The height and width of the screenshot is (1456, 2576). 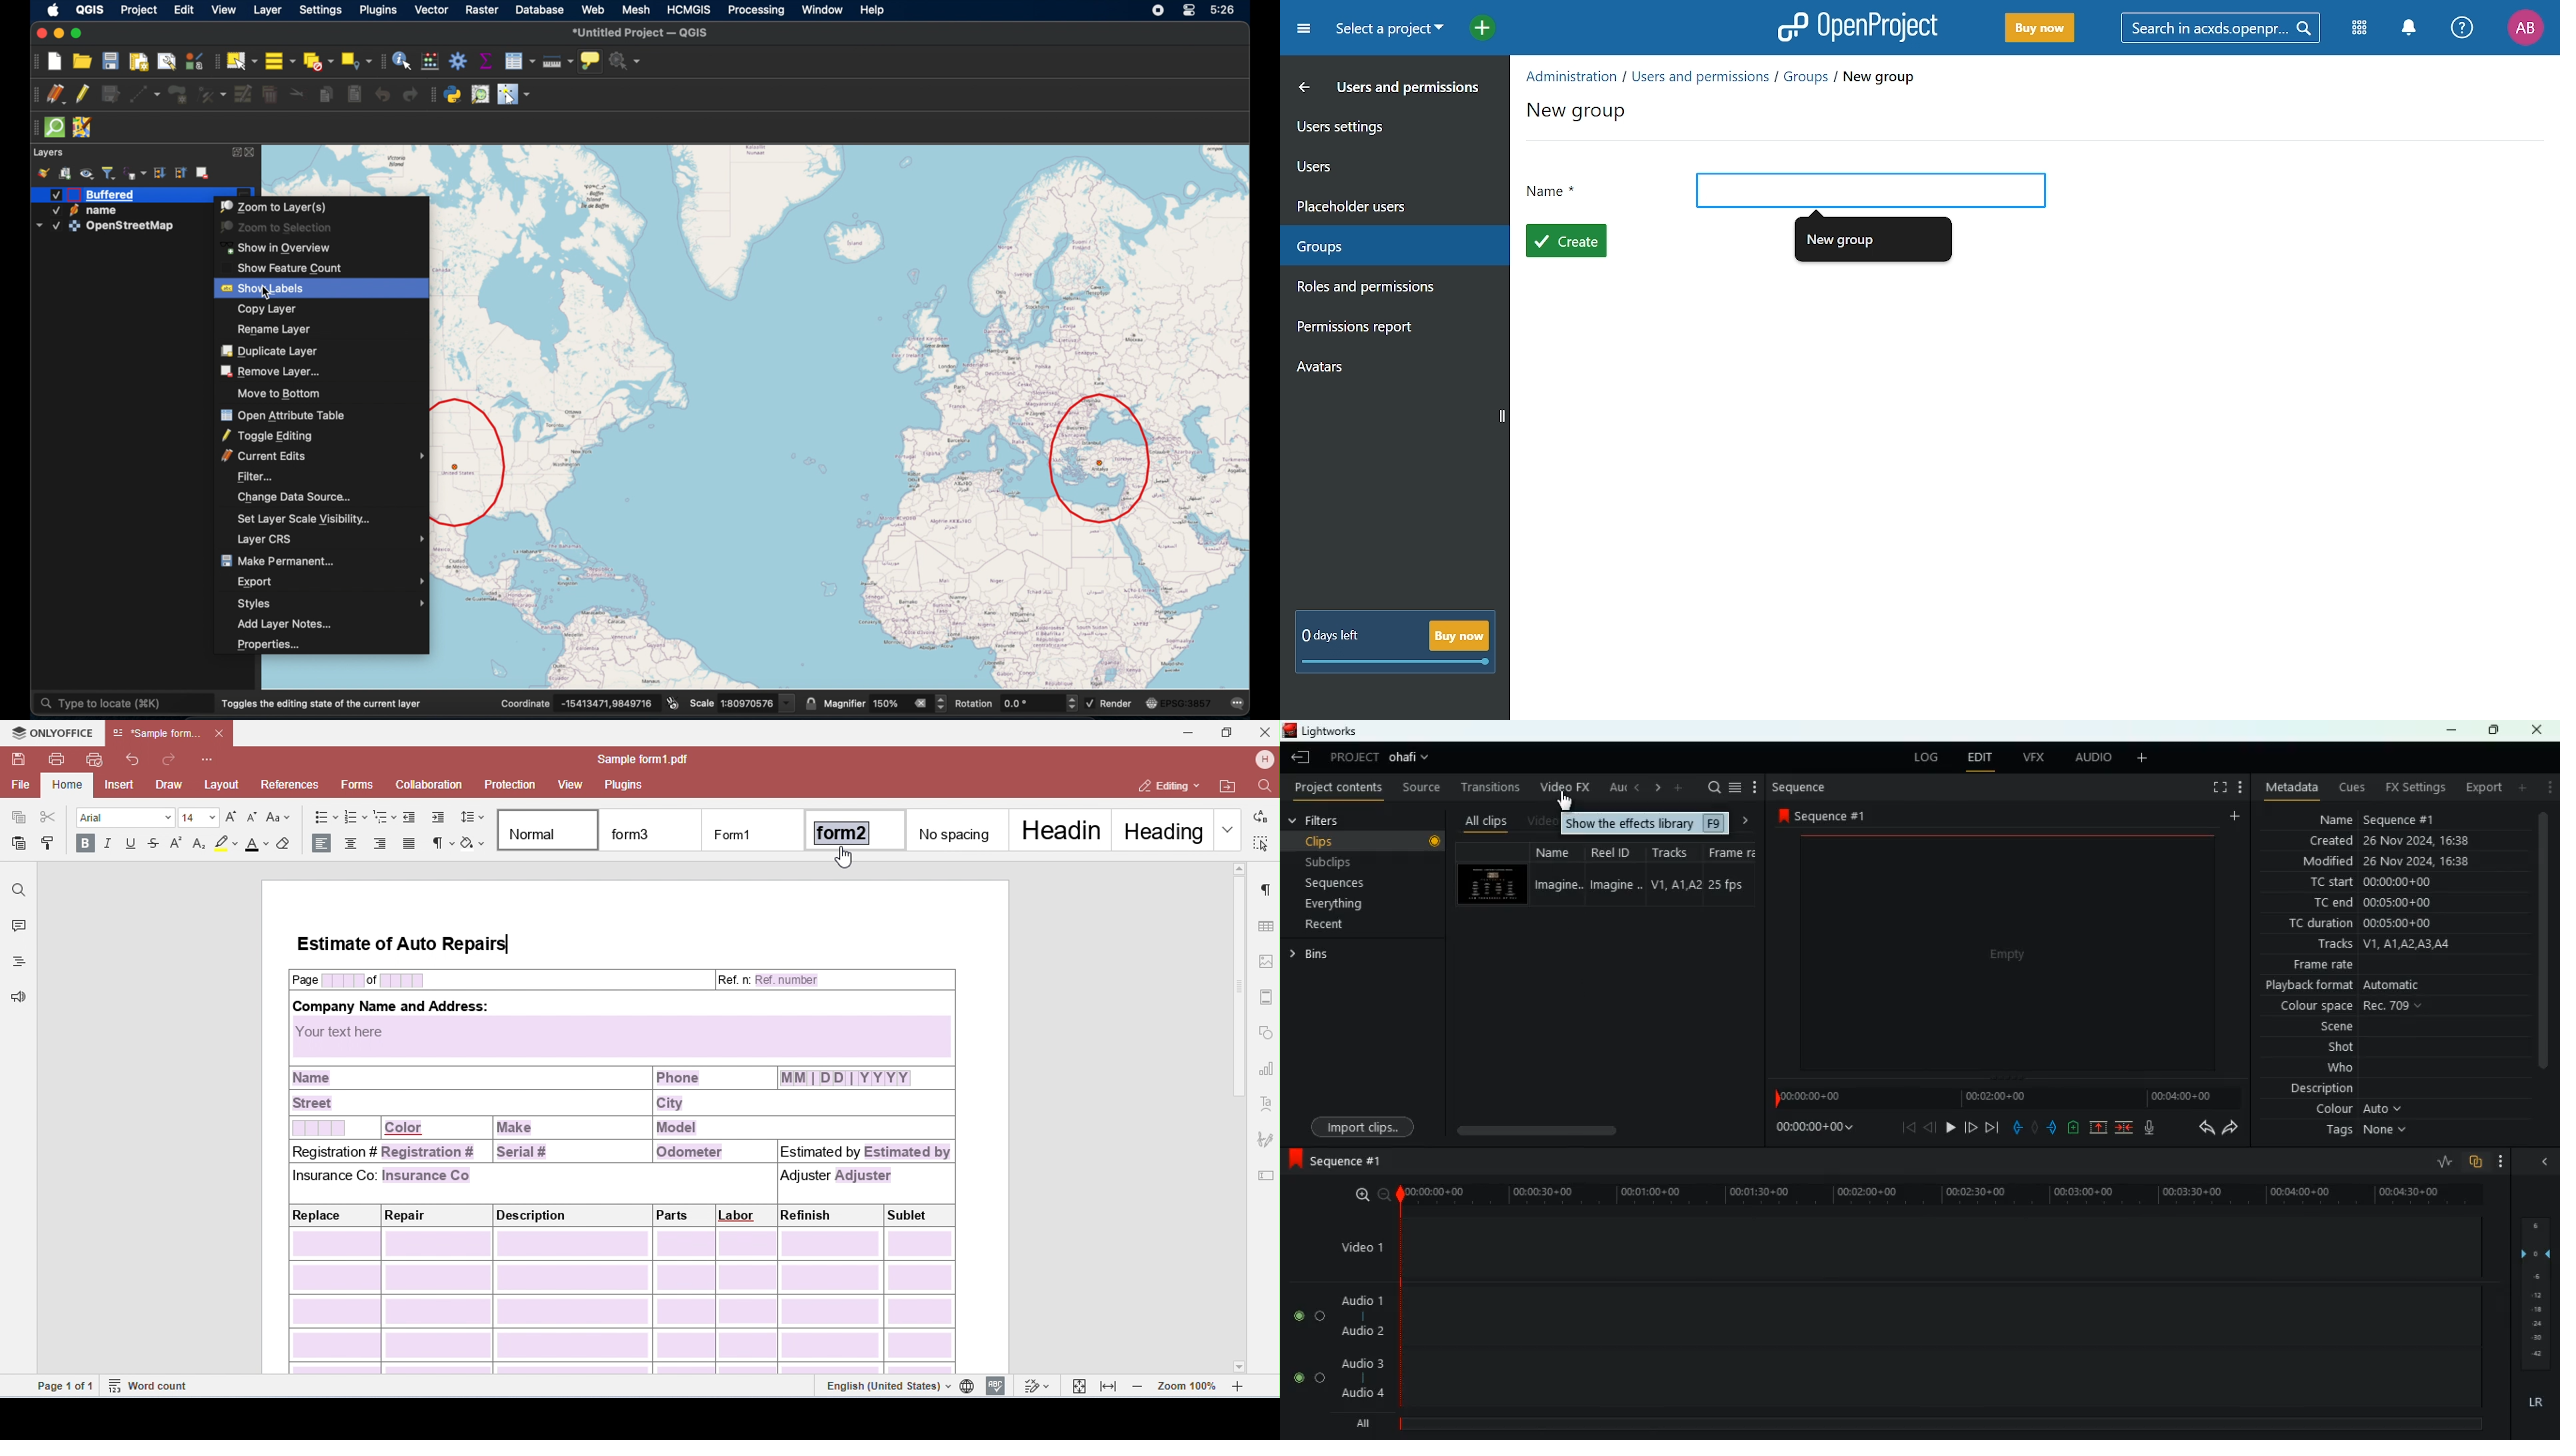 What do you see at coordinates (1383, 165) in the screenshot?
I see `users` at bounding box center [1383, 165].